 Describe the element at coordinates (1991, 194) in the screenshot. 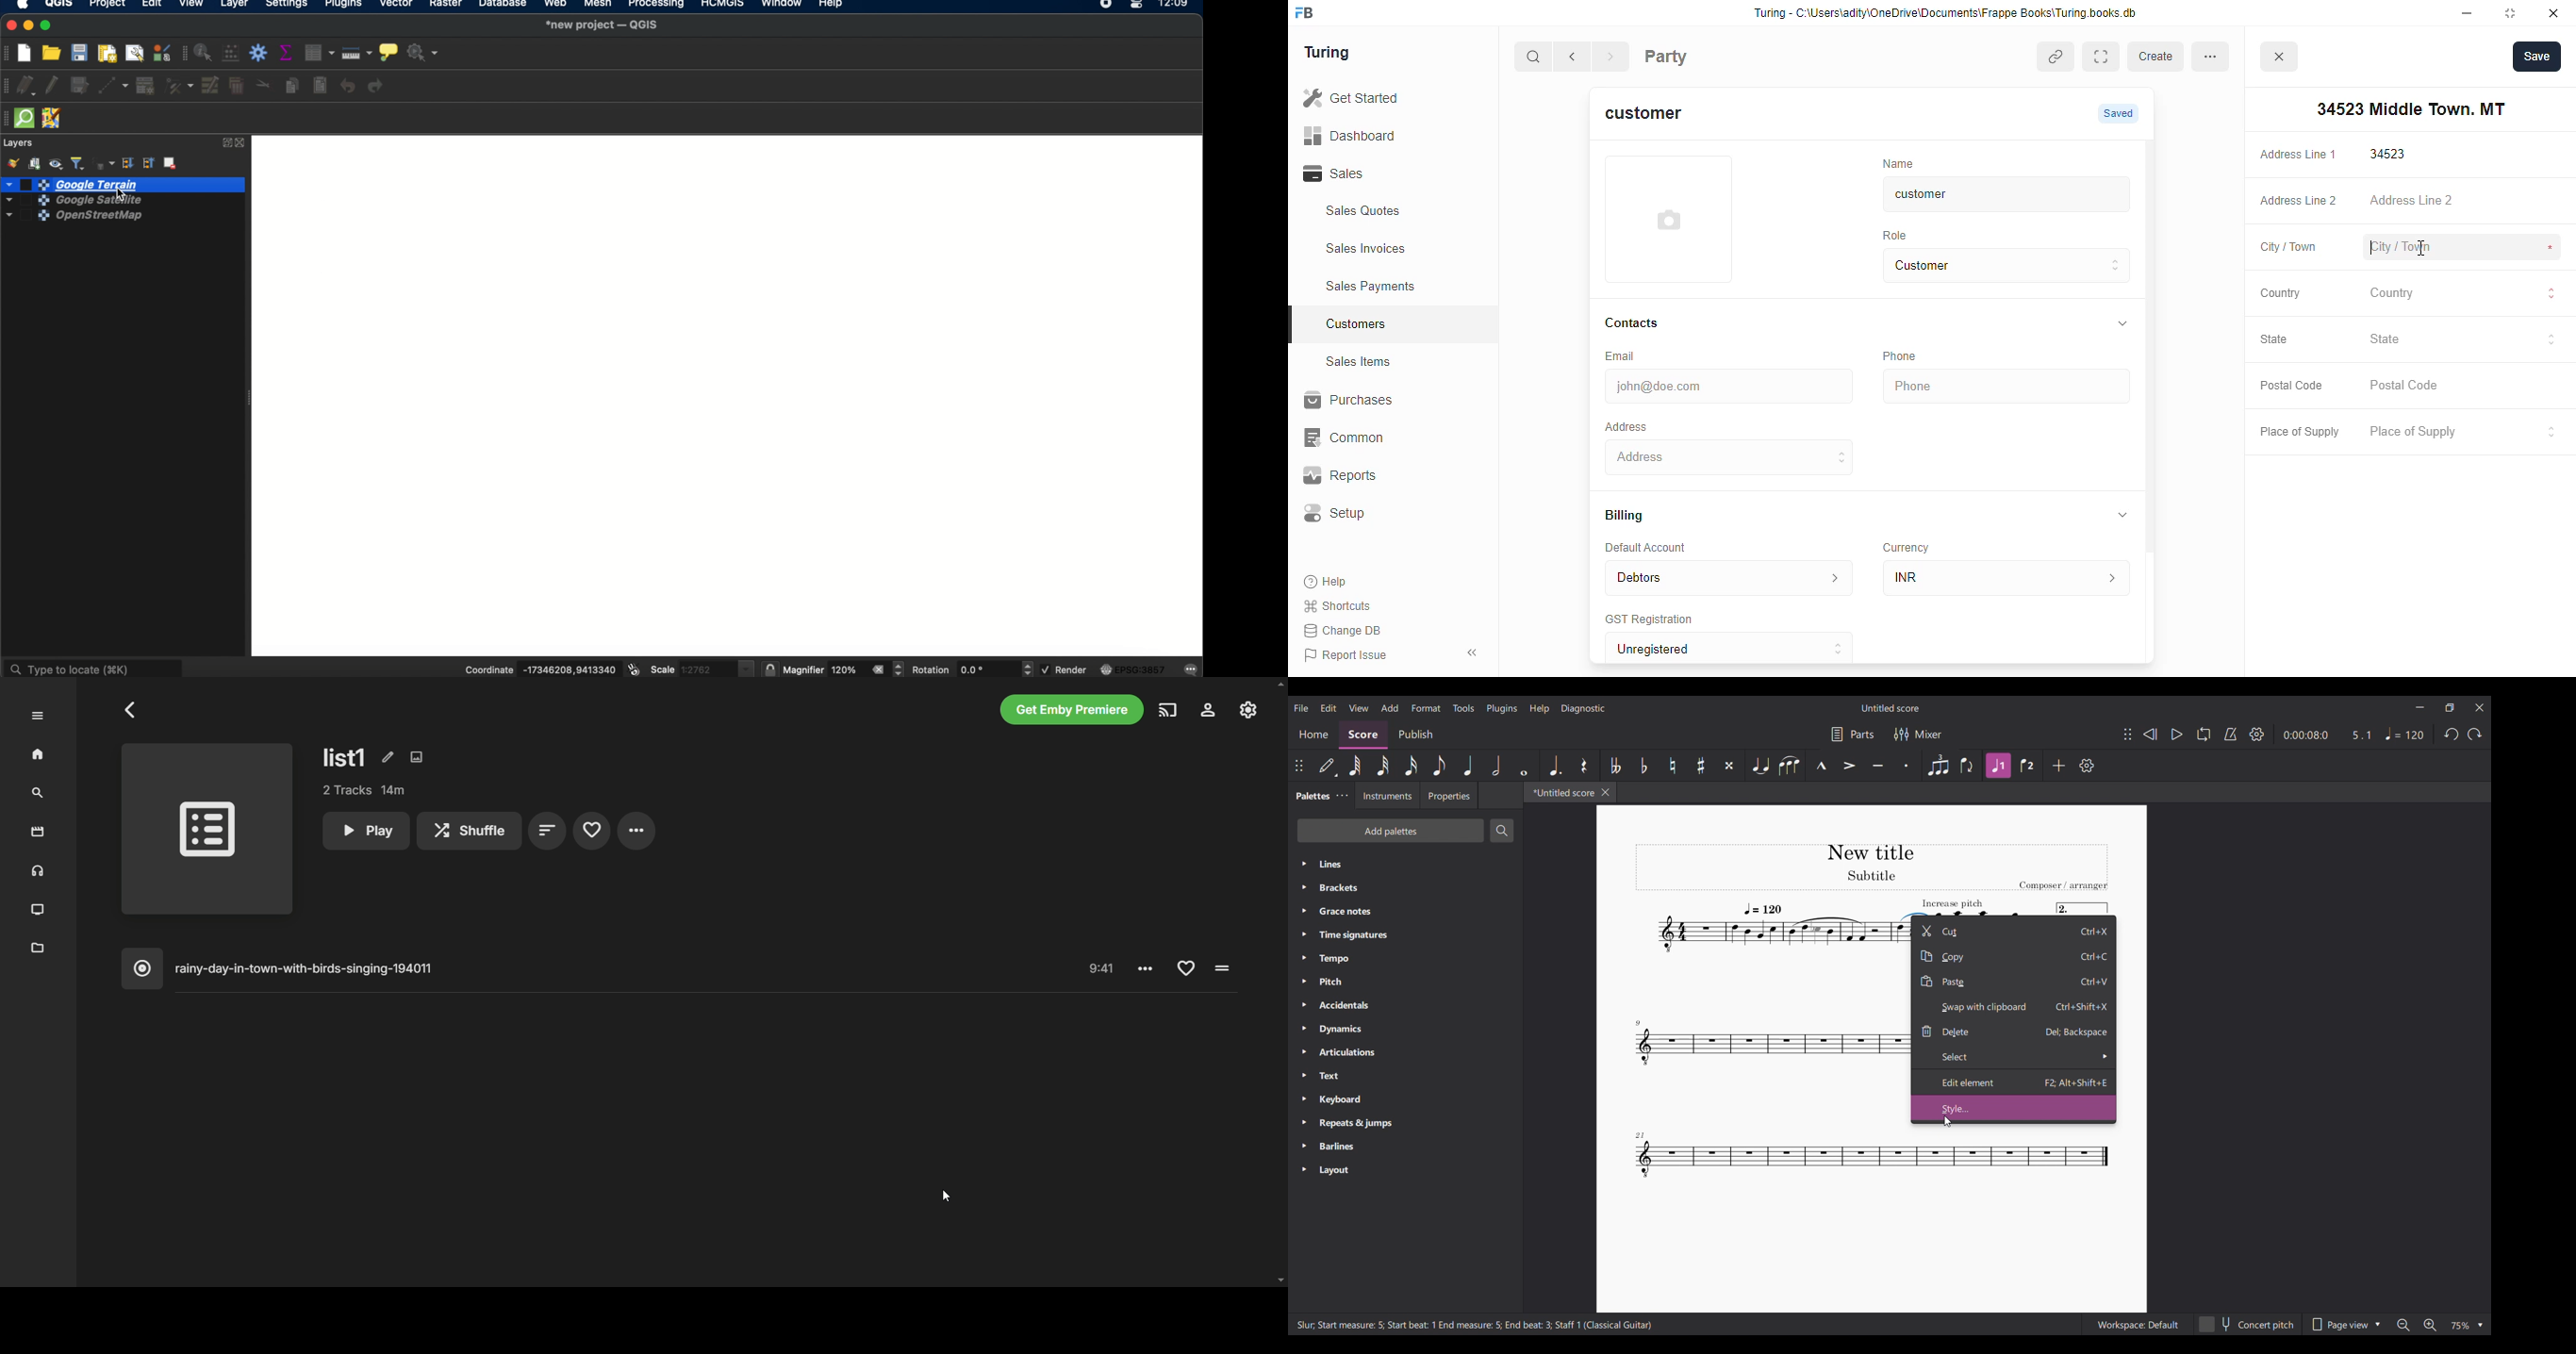

I see `customer` at that location.